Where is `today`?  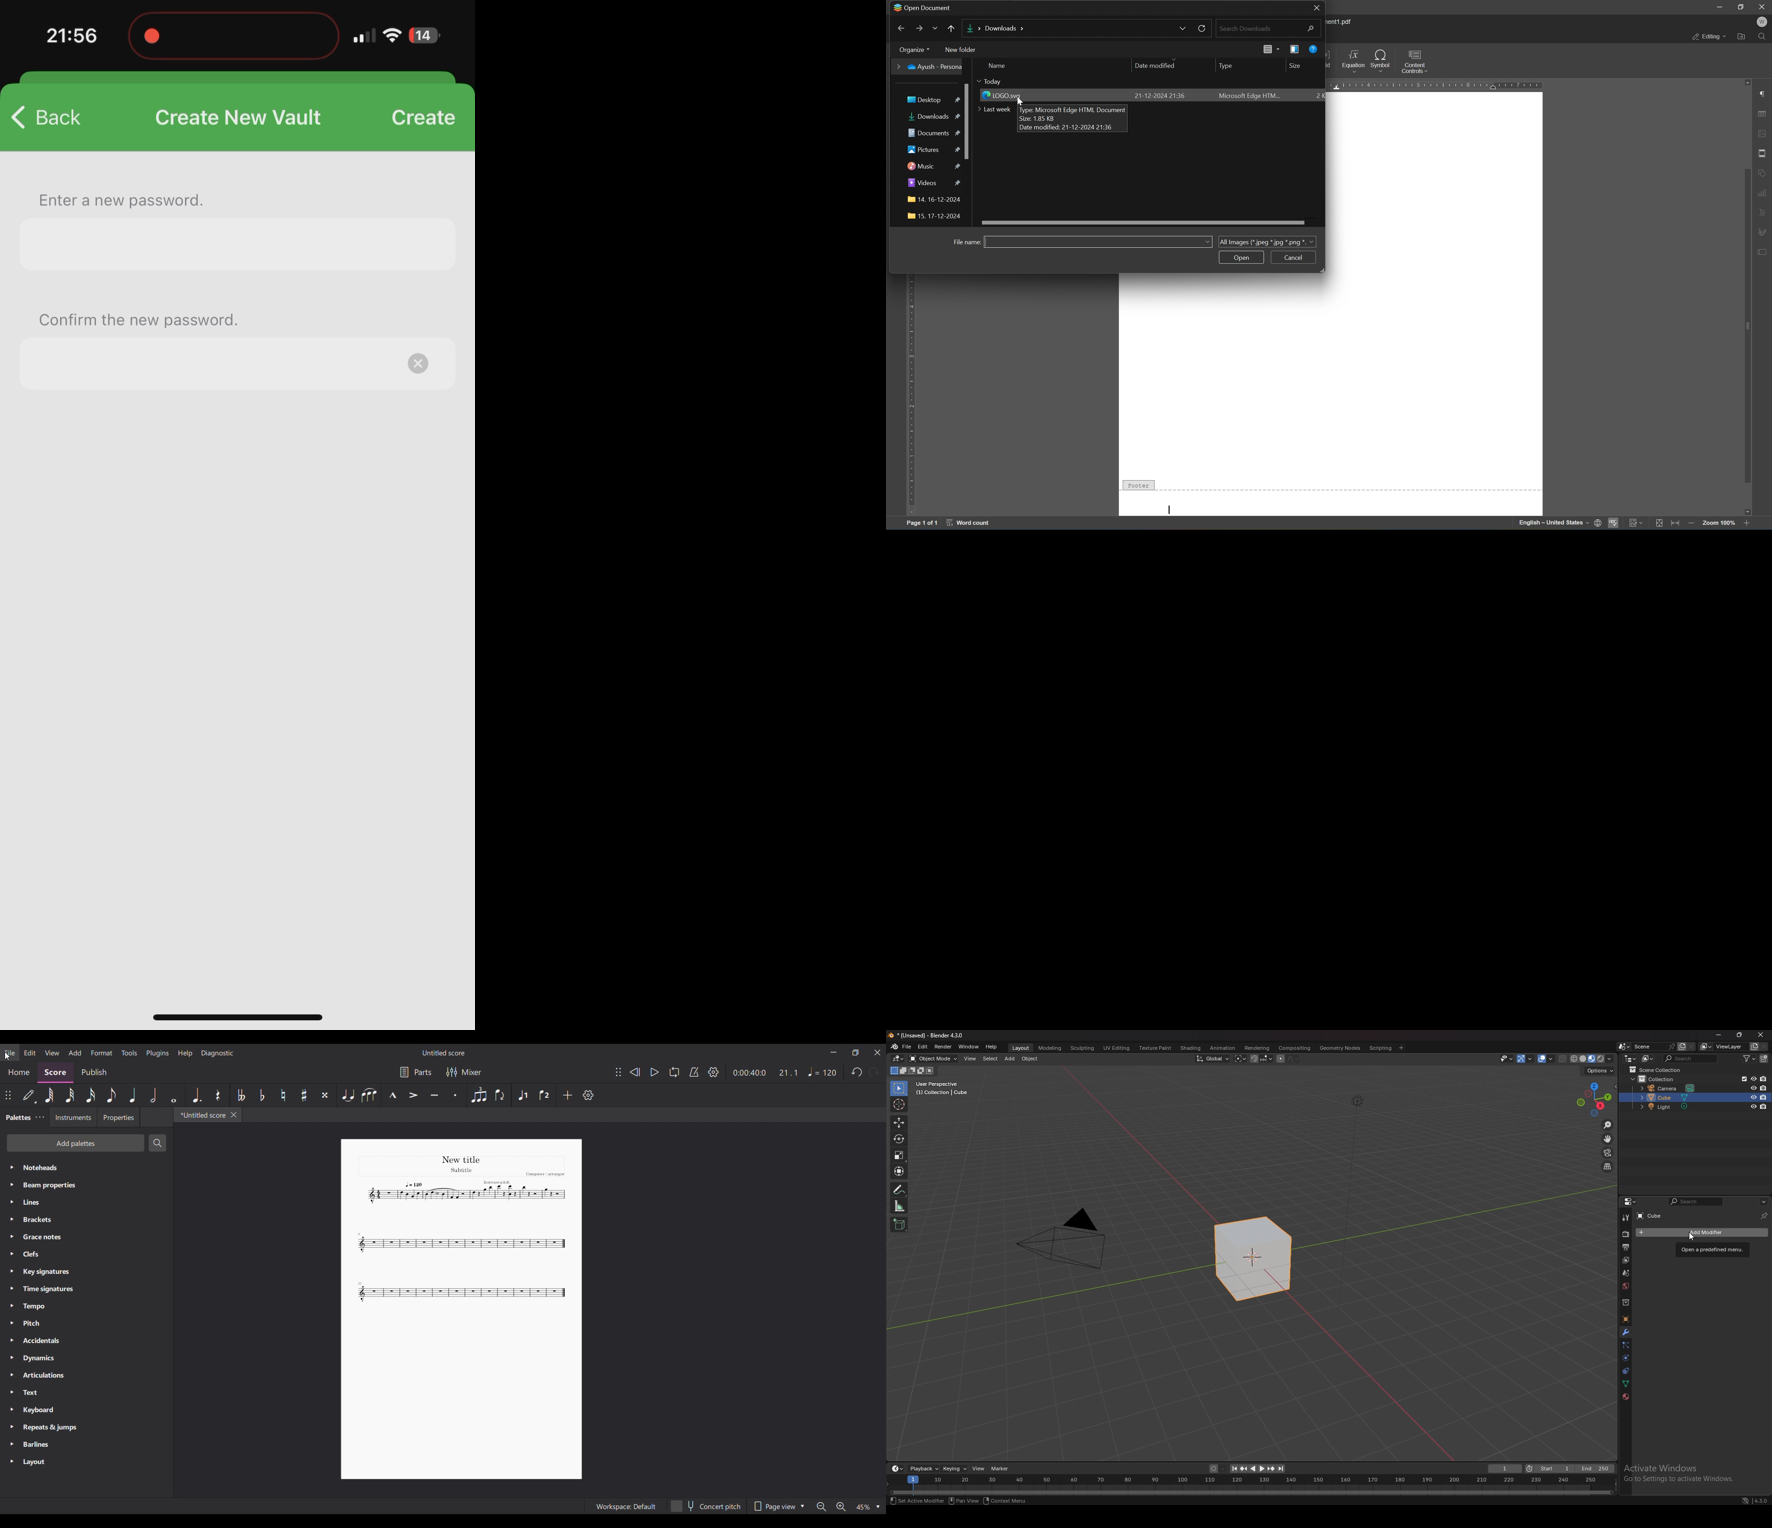
today is located at coordinates (989, 81).